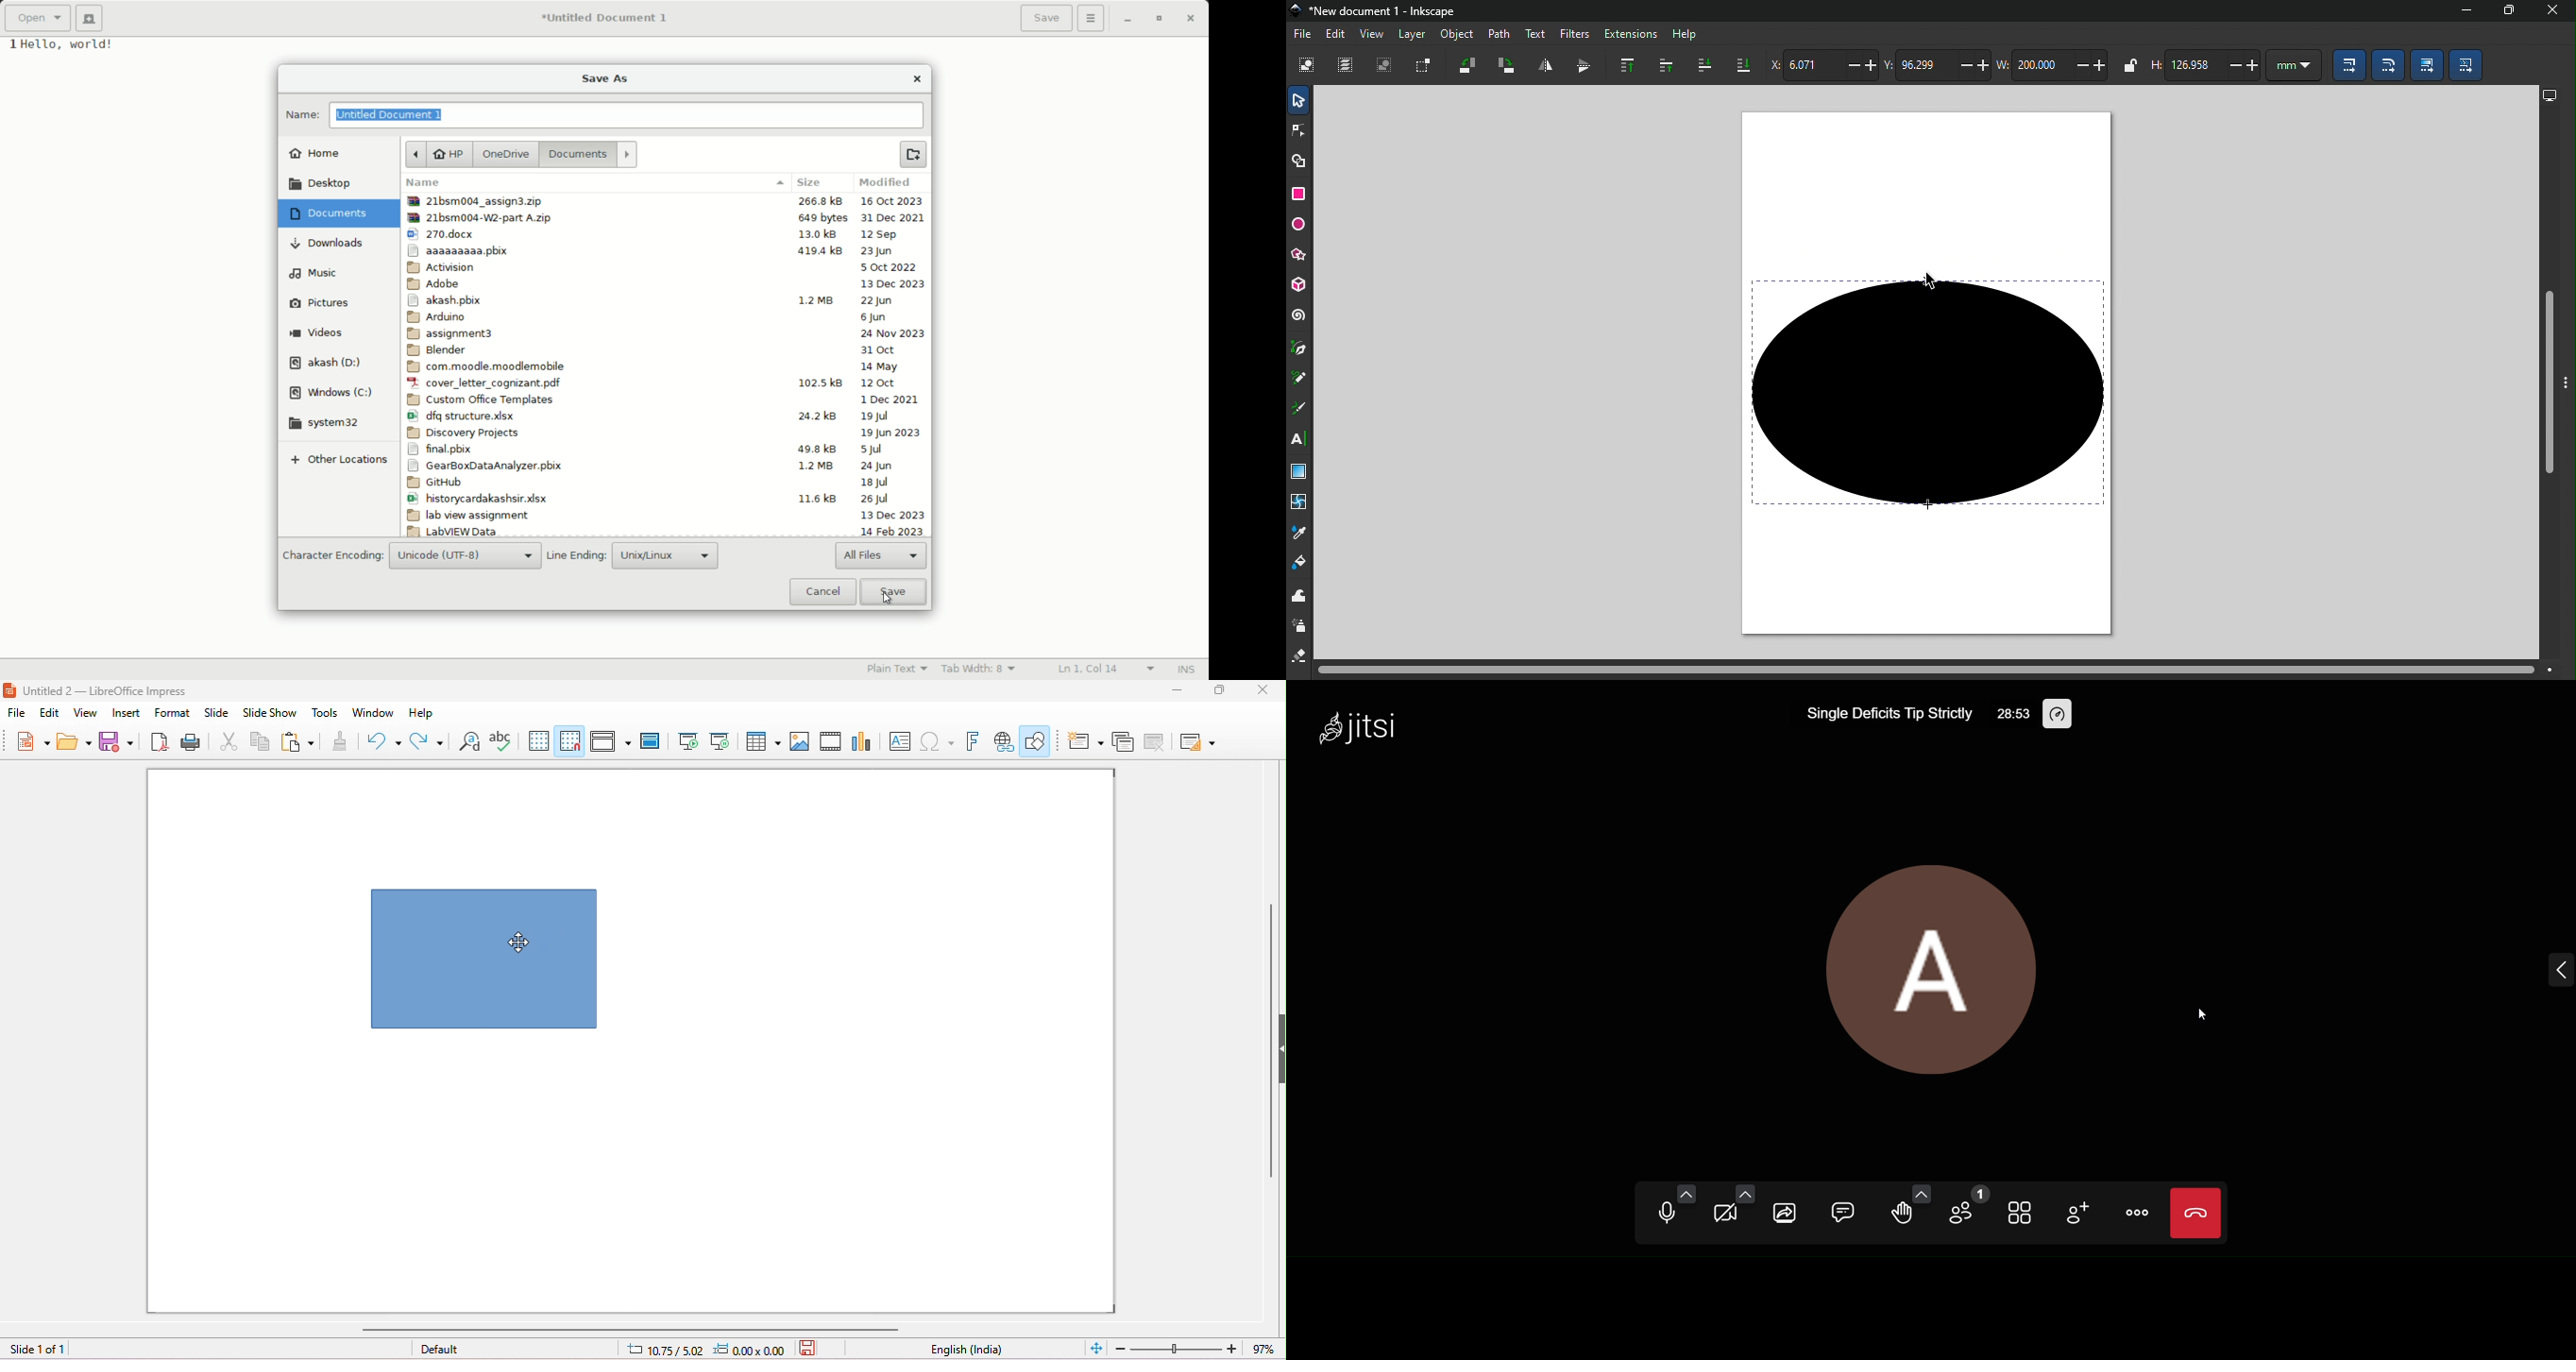 The height and width of the screenshot is (1372, 2576). I want to click on redo, so click(429, 743).